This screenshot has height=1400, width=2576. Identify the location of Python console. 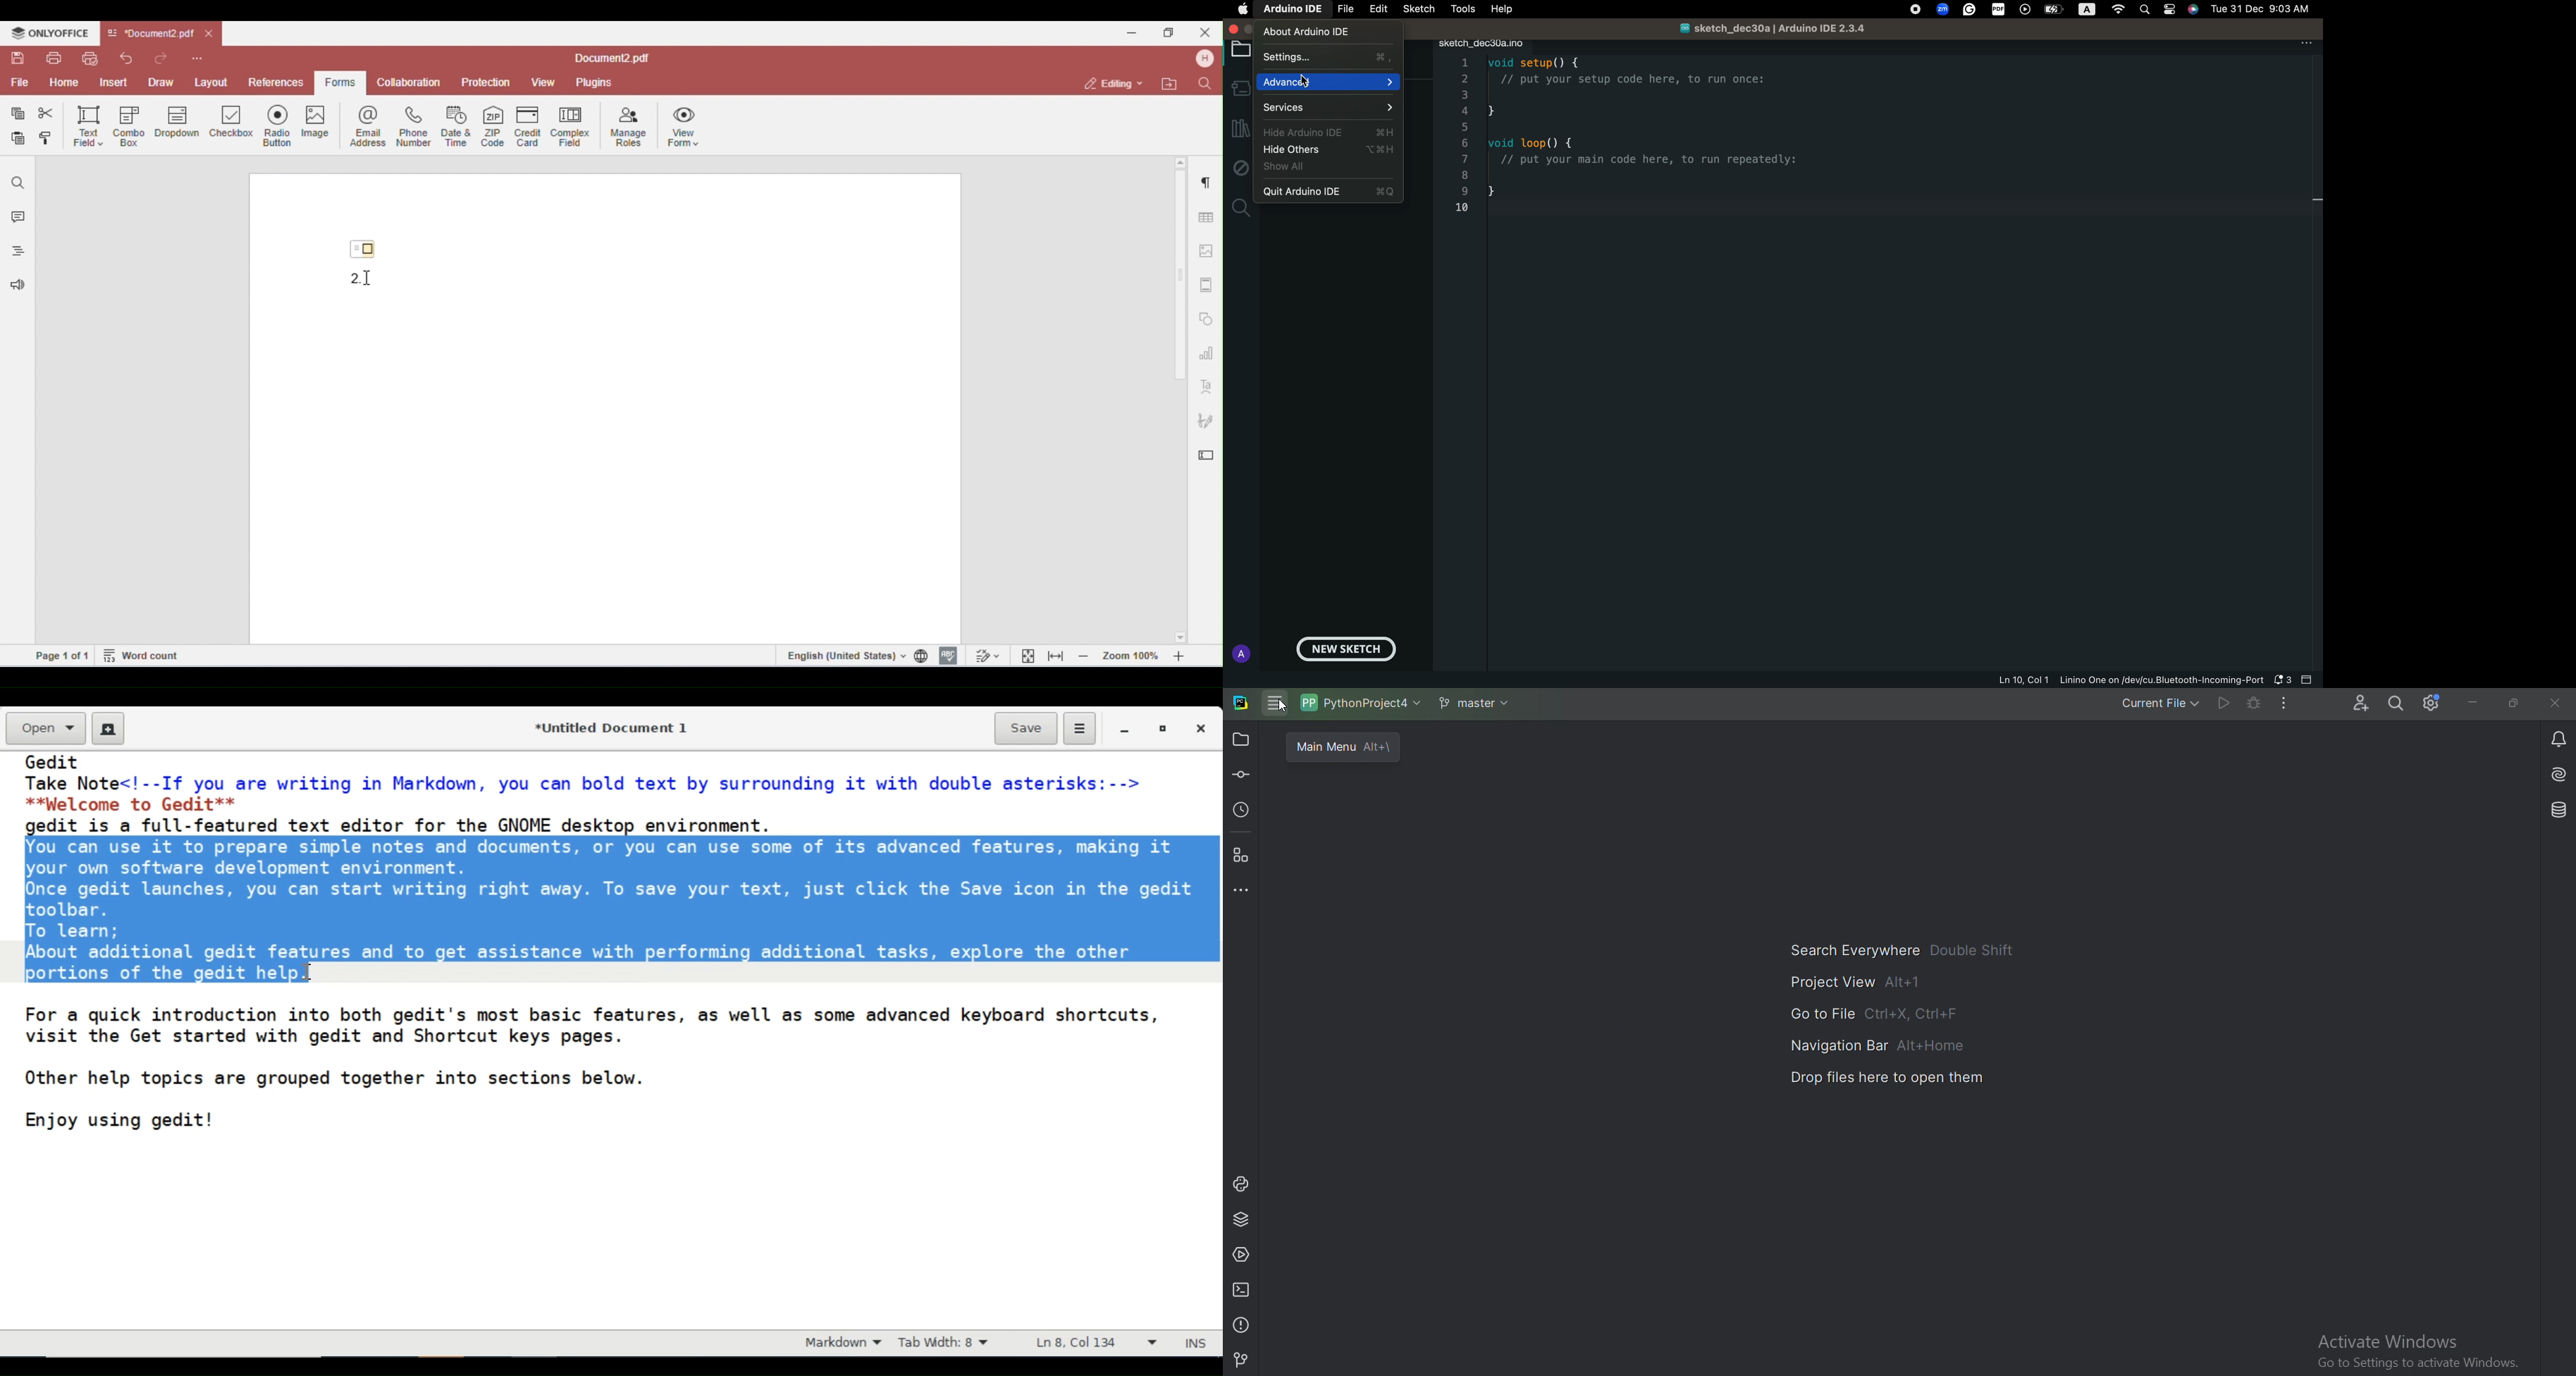
(1240, 1184).